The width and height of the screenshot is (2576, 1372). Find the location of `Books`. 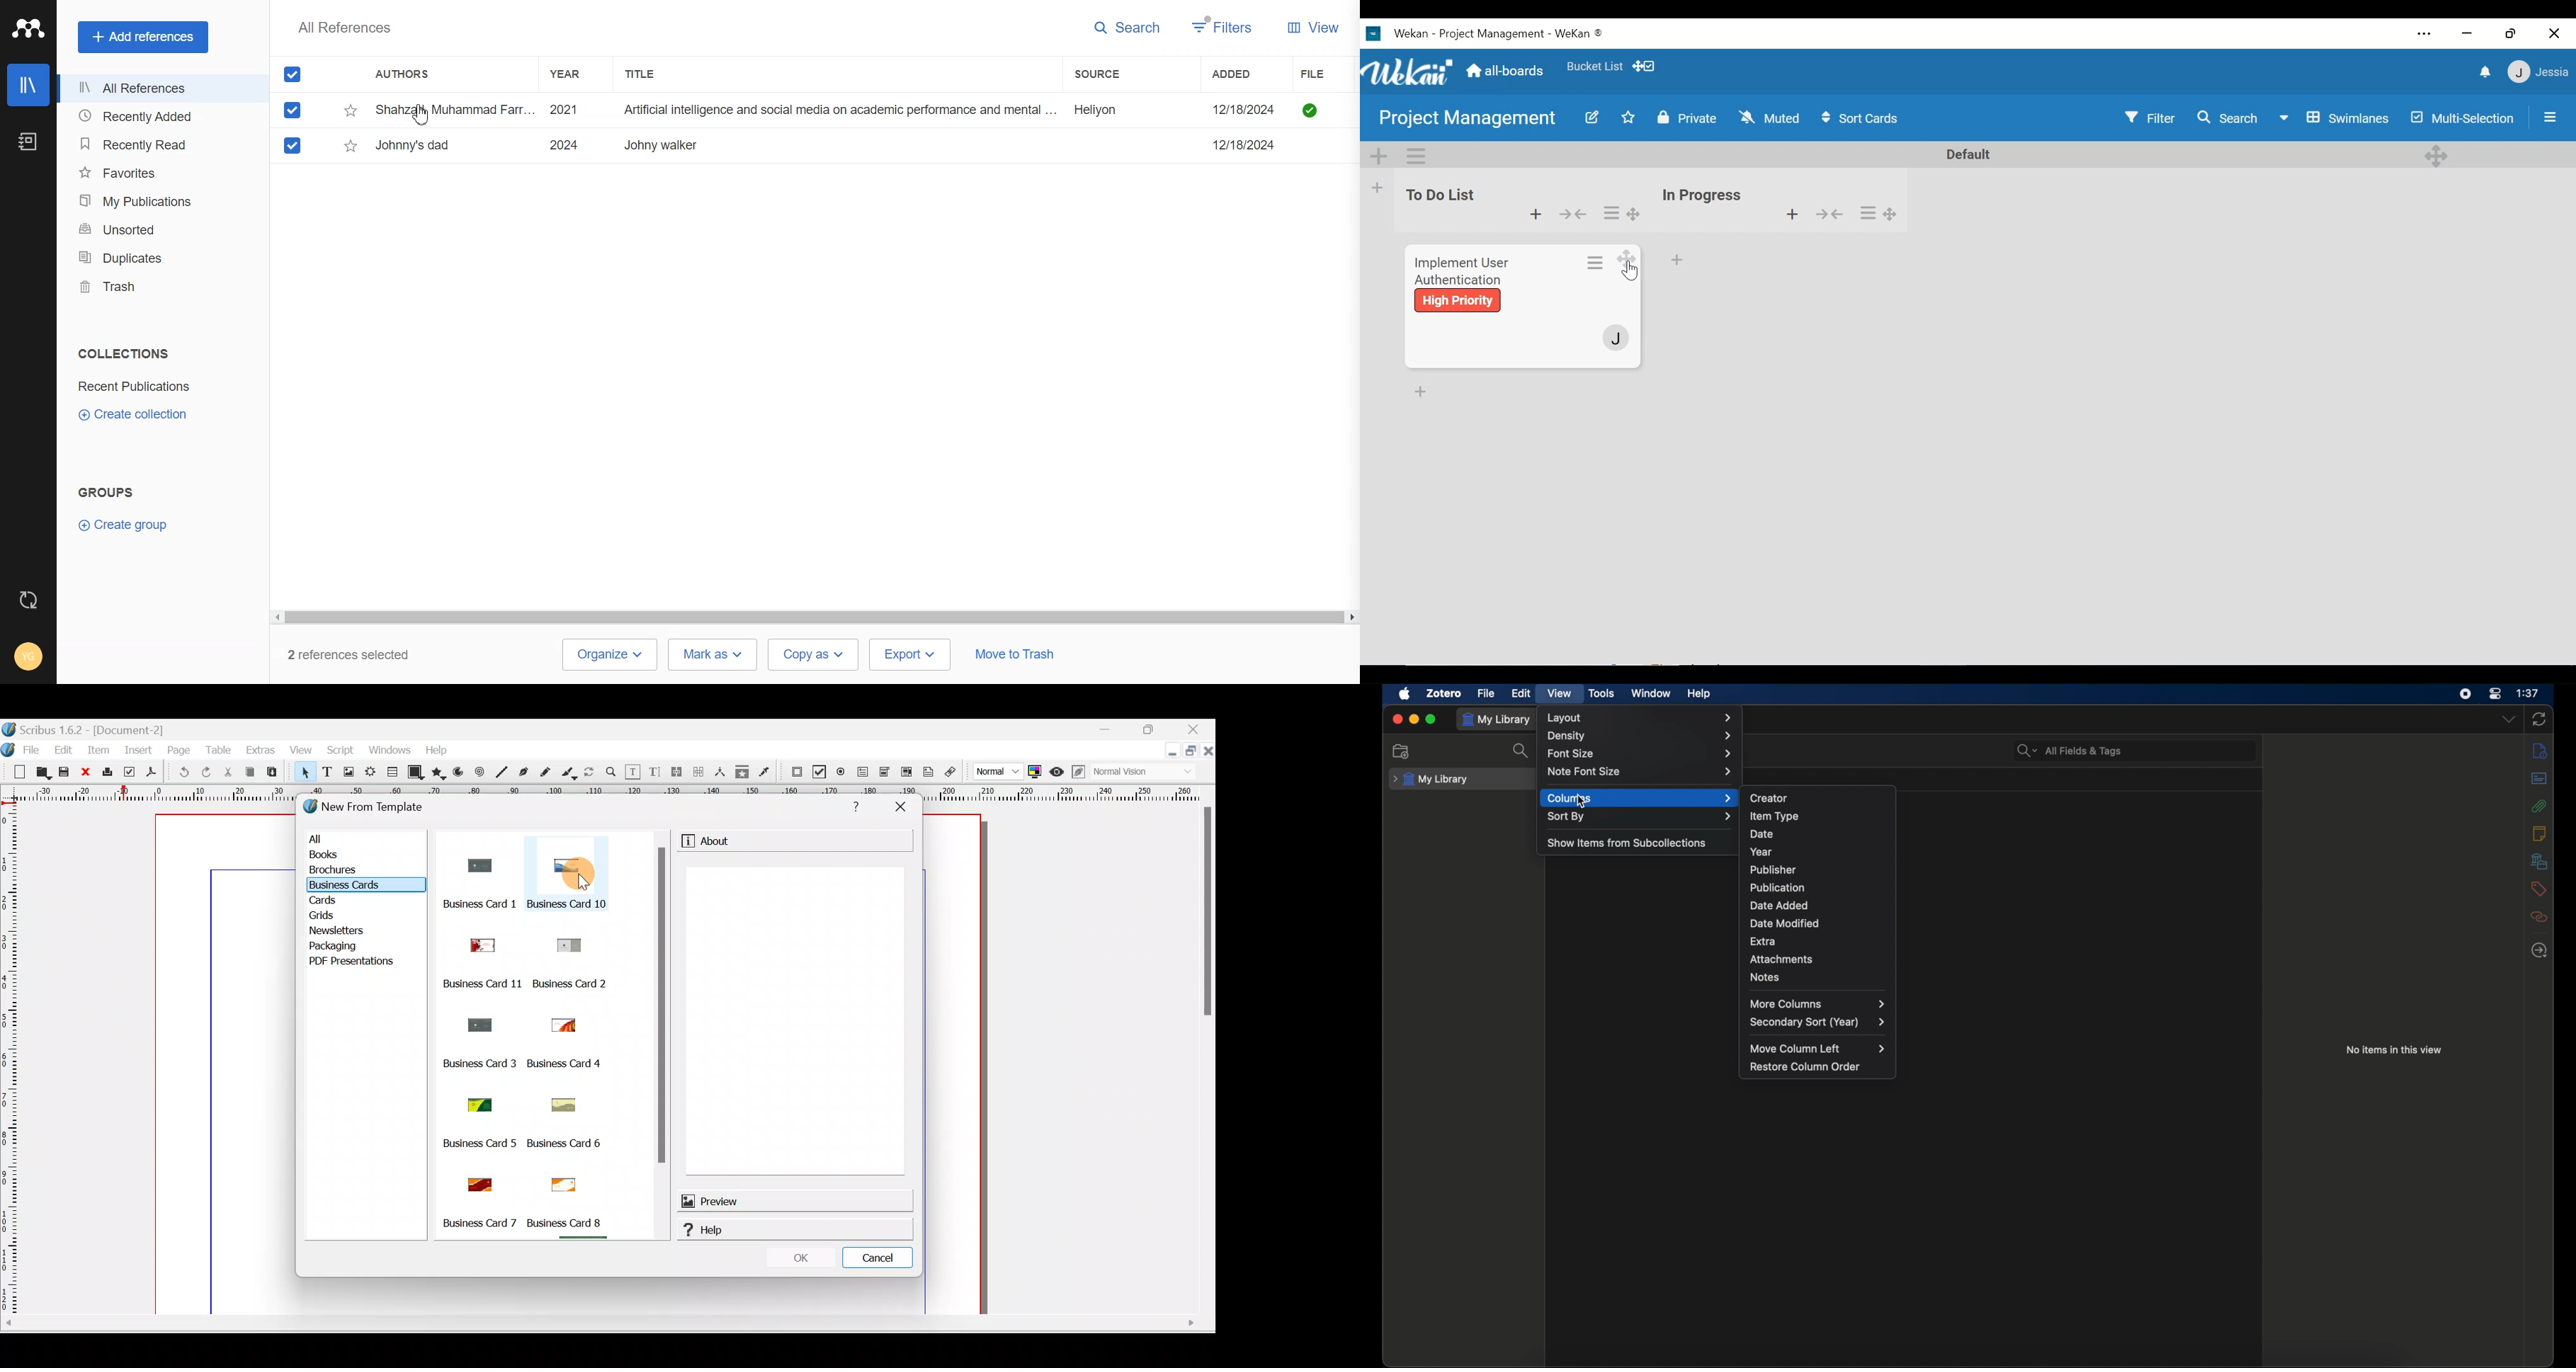

Books is located at coordinates (360, 856).